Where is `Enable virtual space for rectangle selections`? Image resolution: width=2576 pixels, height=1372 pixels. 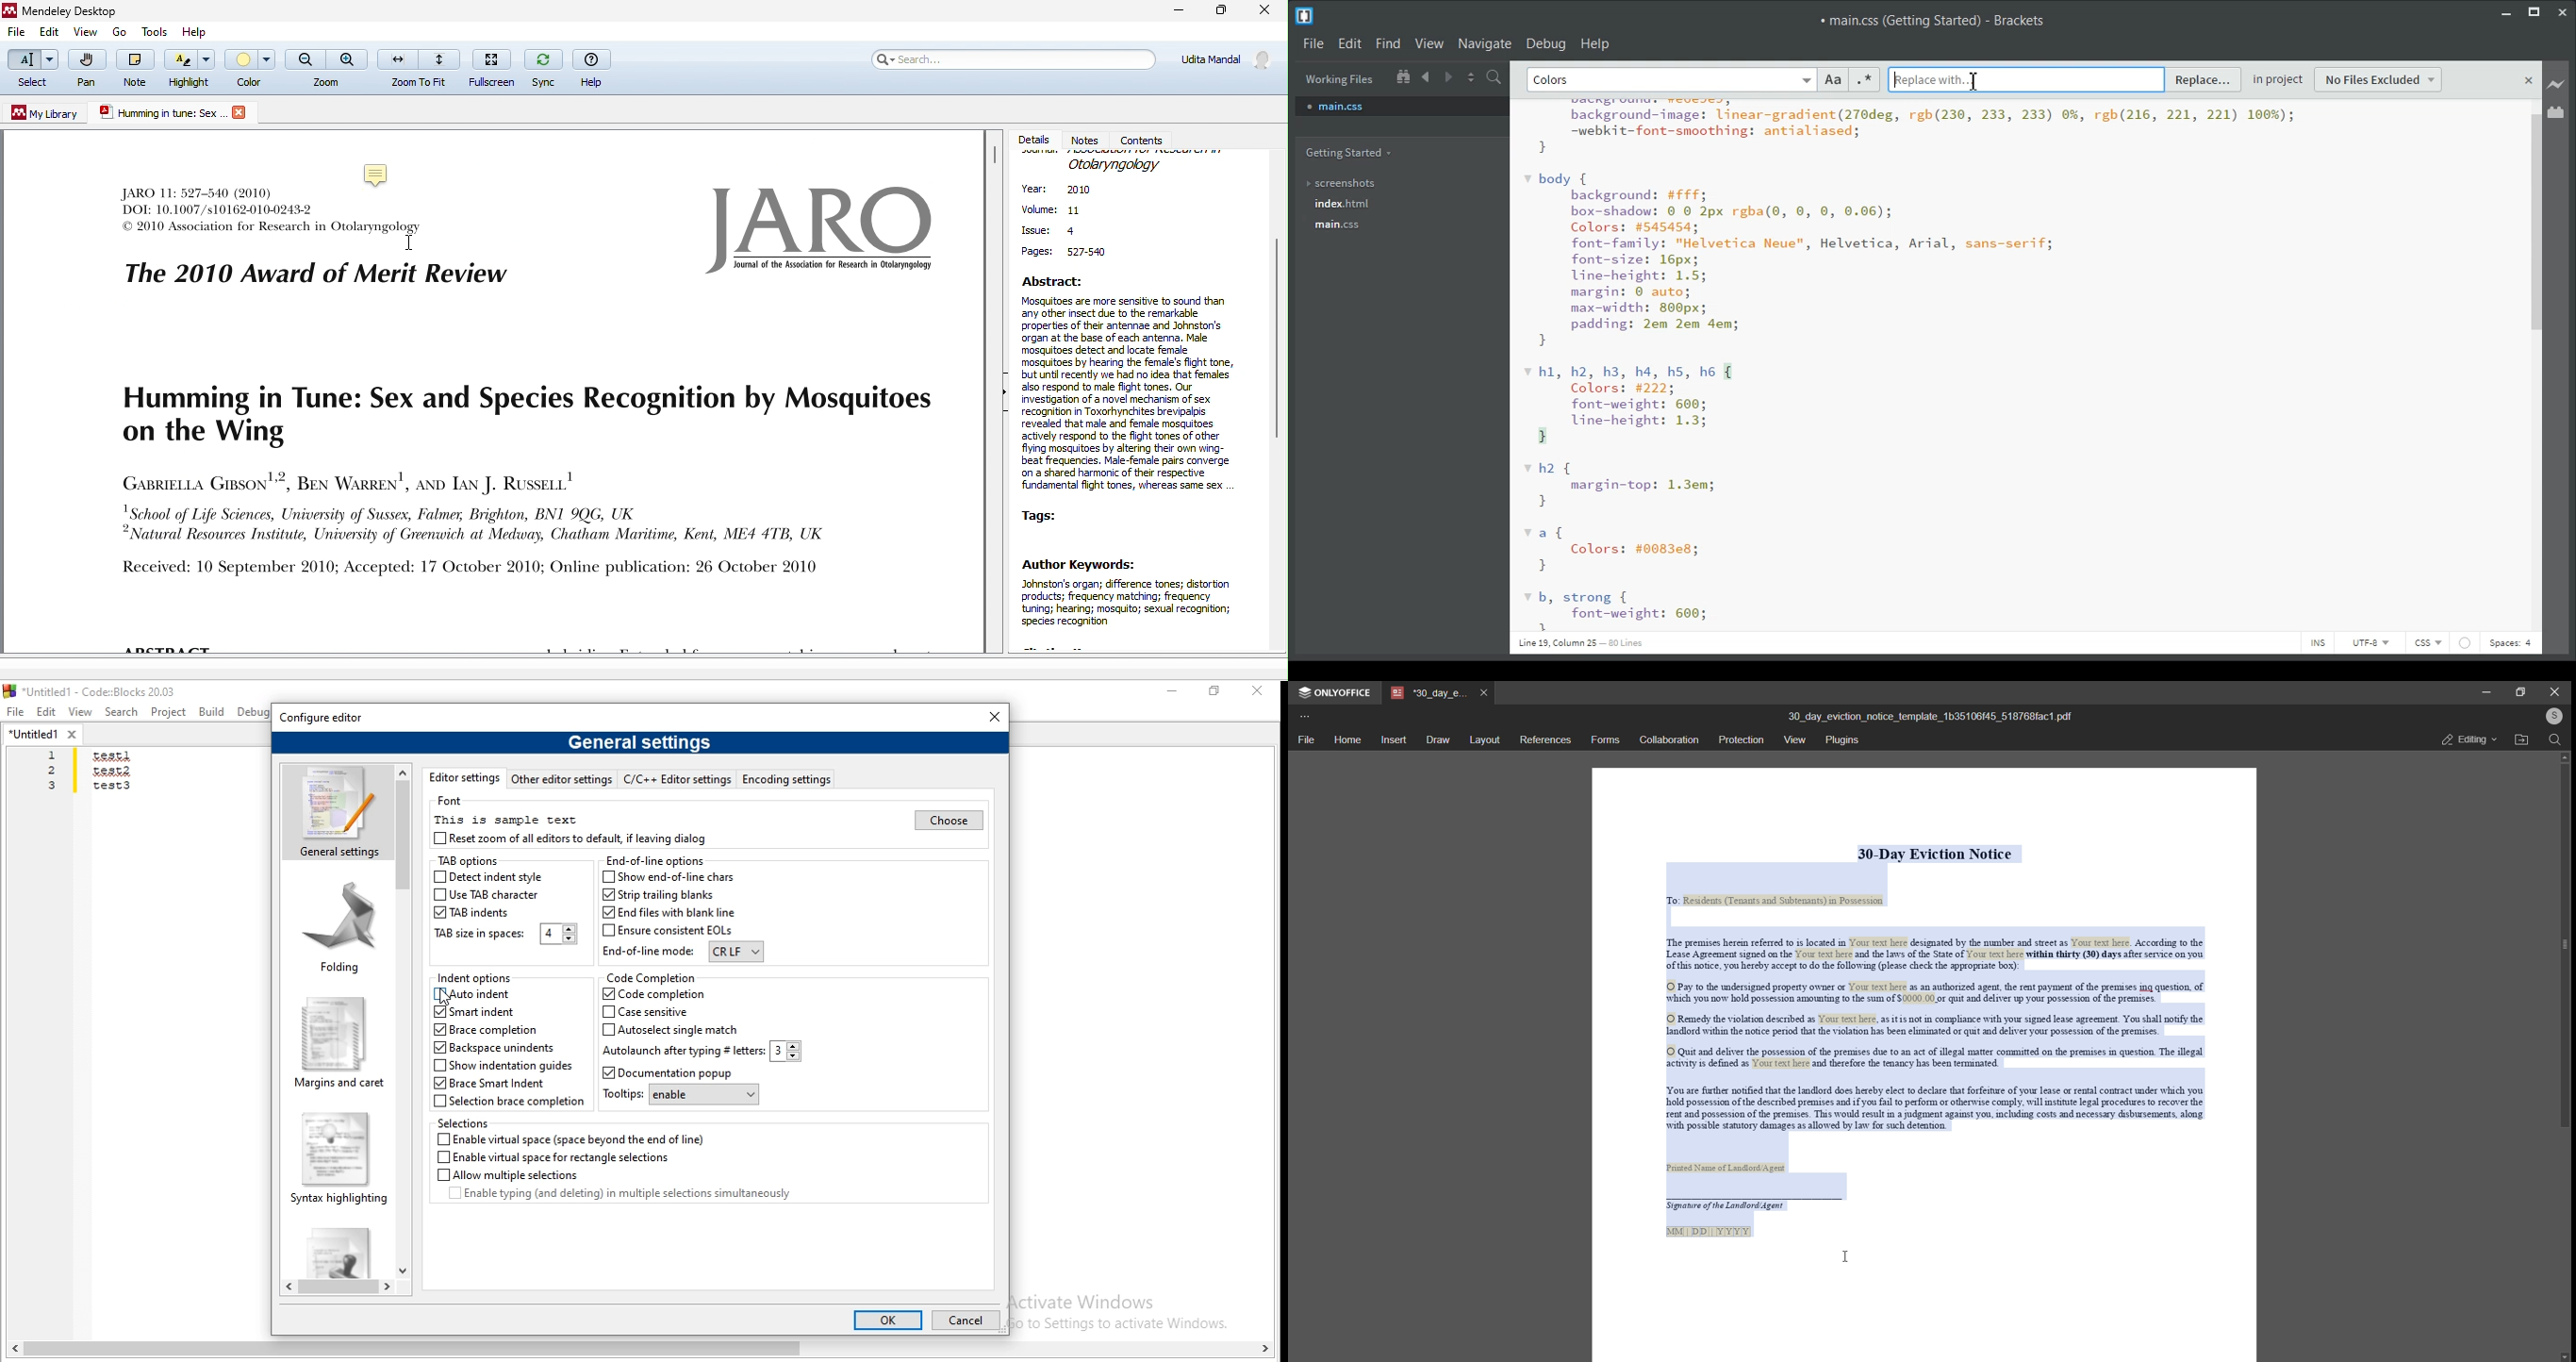 Enable virtual space for rectangle selections is located at coordinates (552, 1158).